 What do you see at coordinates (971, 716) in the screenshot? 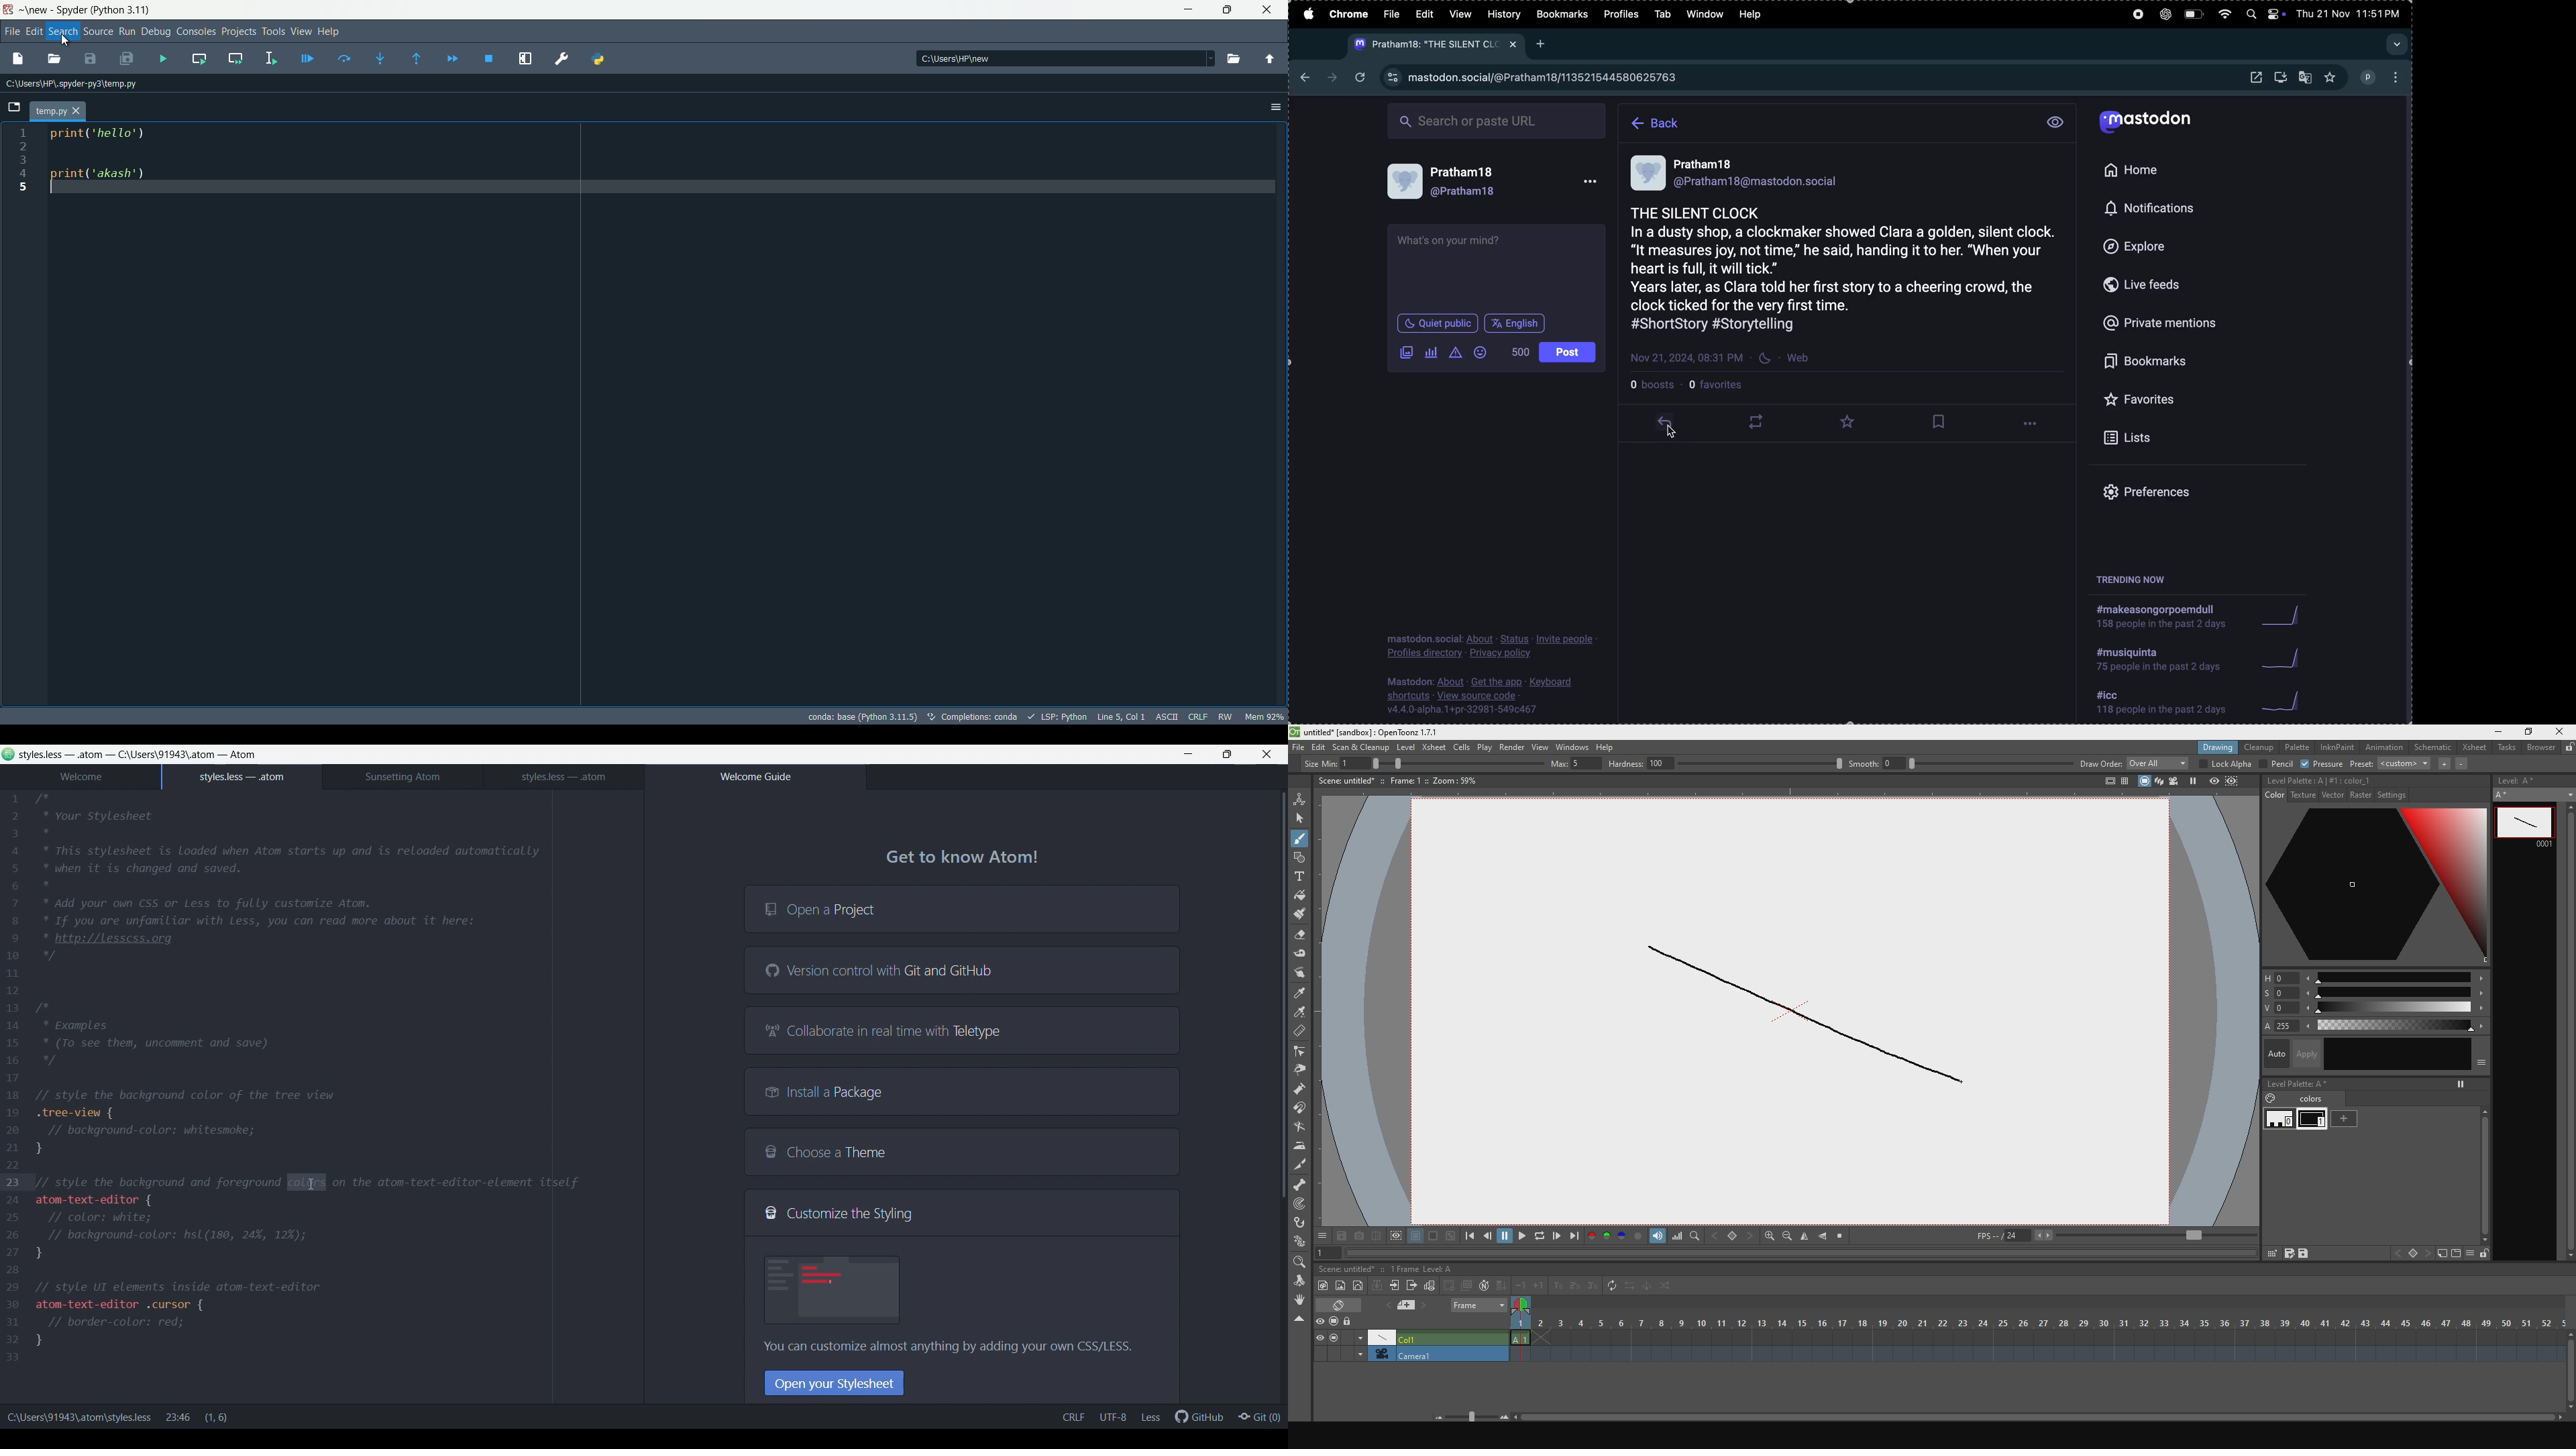
I see `text` at bounding box center [971, 716].